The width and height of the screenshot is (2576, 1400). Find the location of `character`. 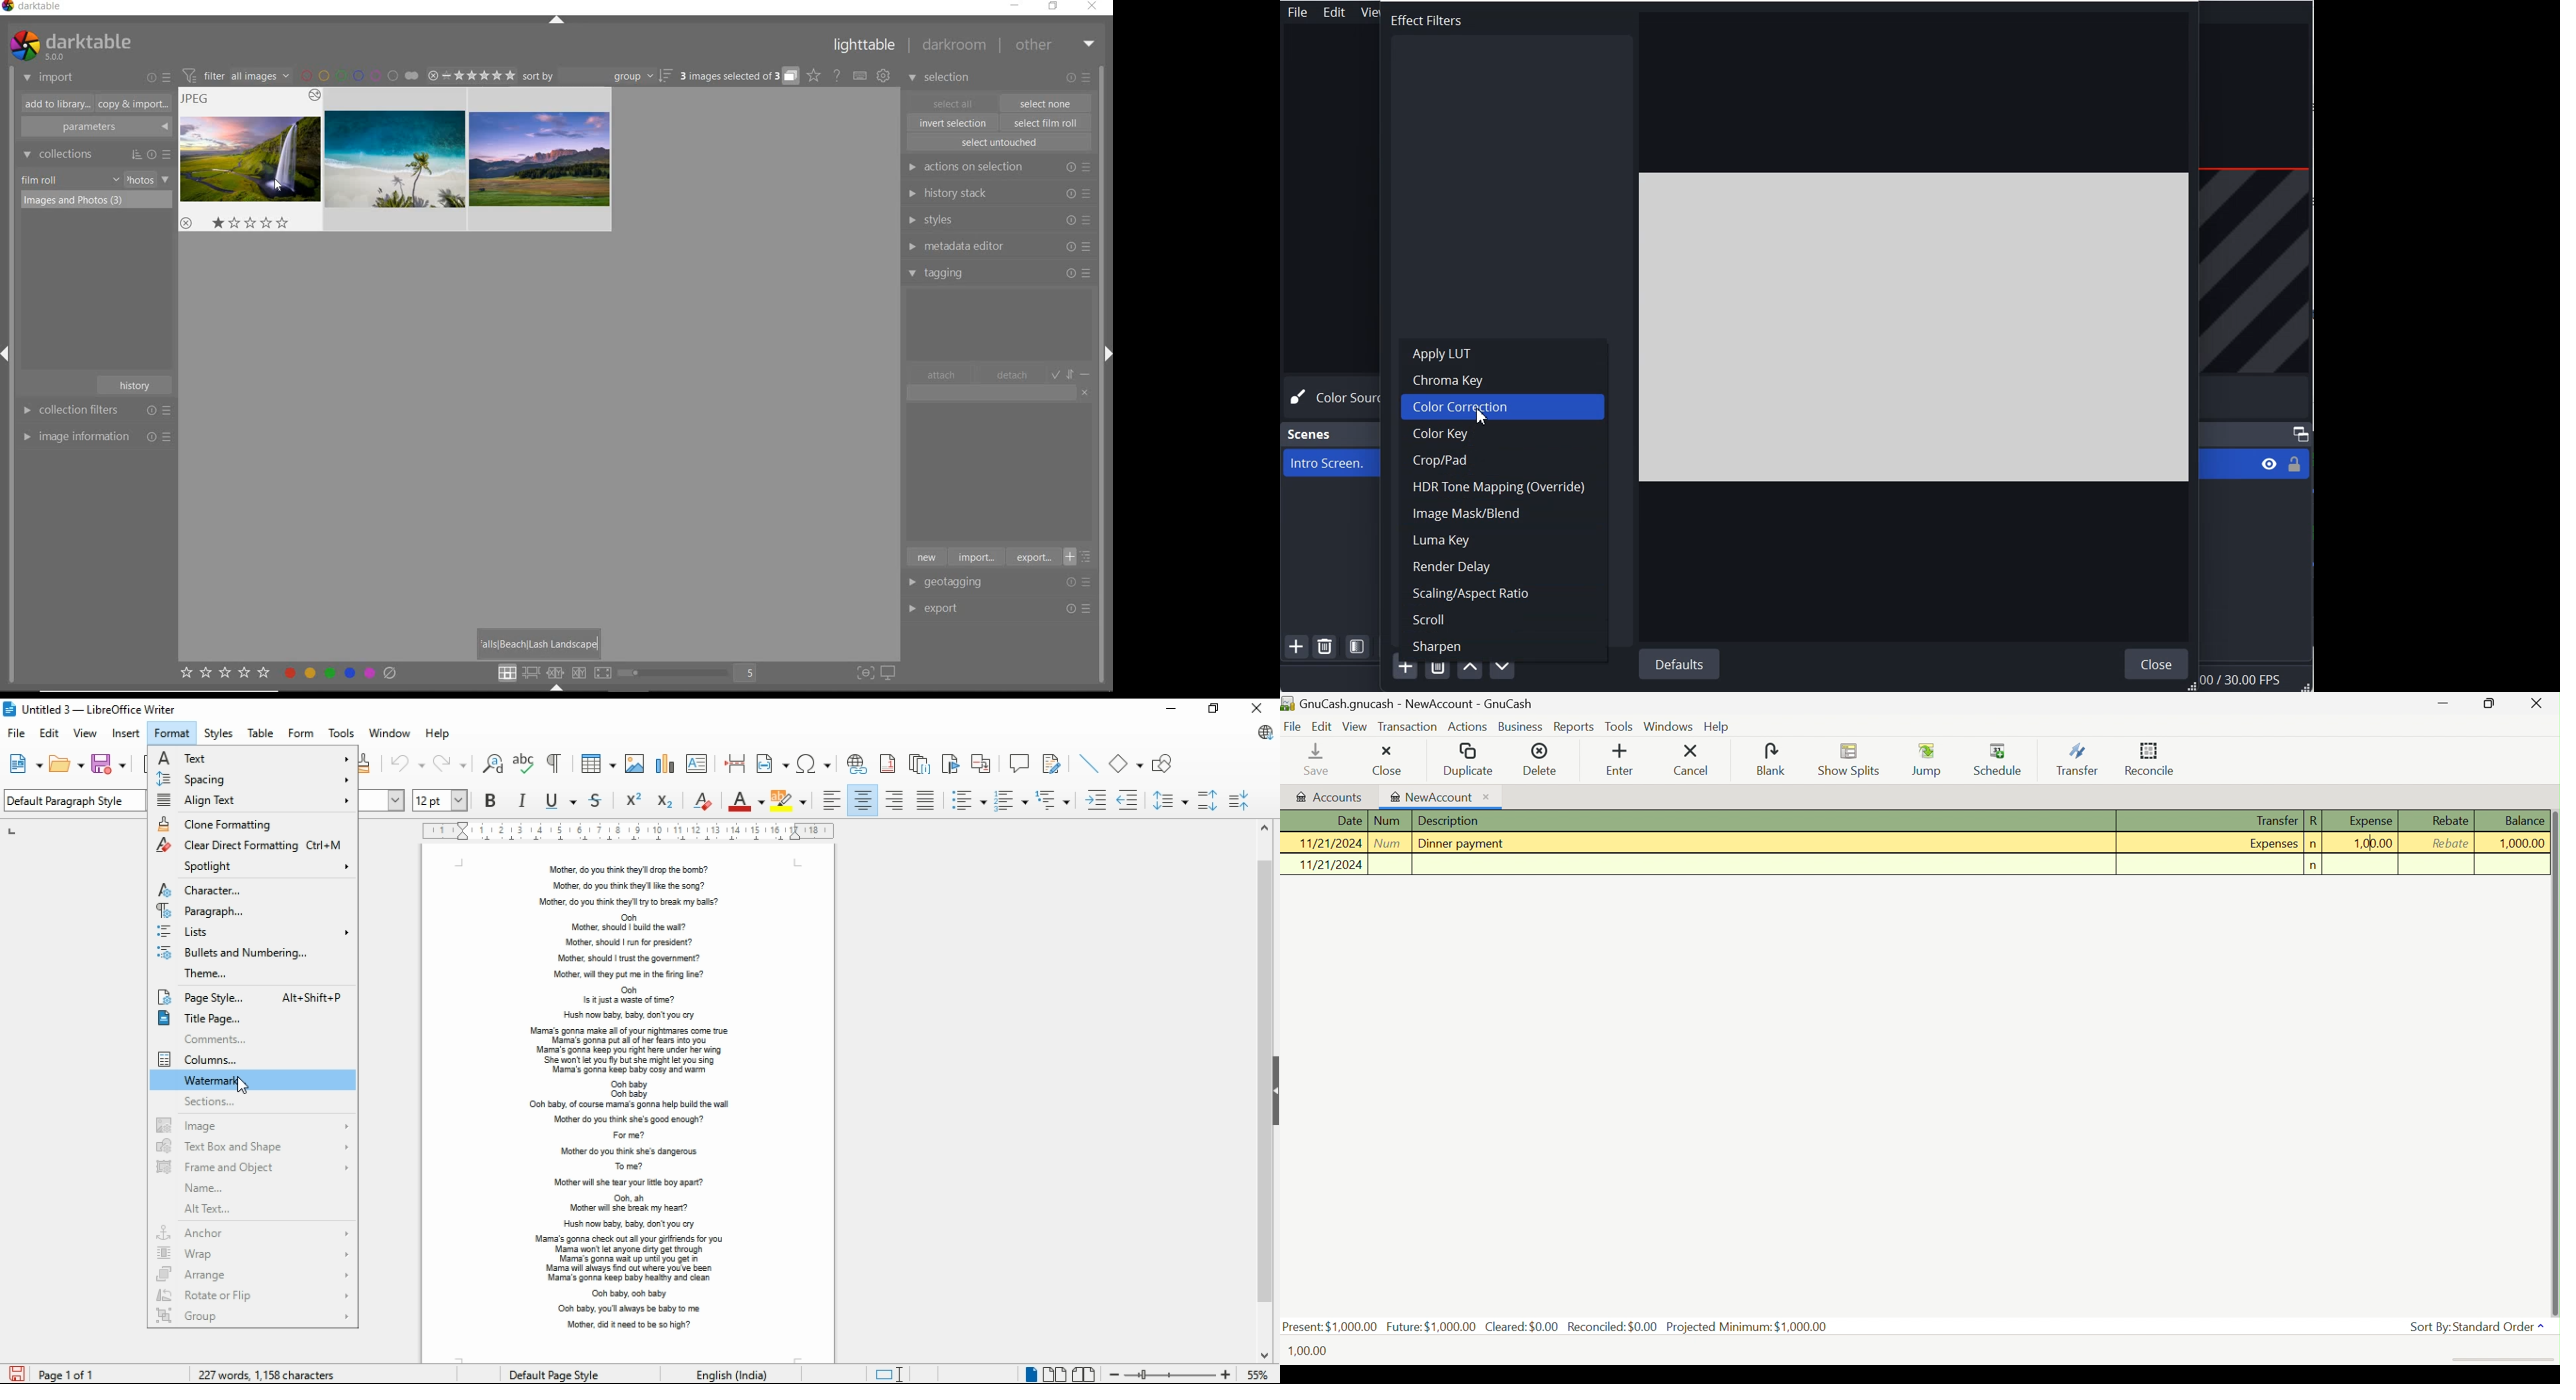

character is located at coordinates (252, 890).